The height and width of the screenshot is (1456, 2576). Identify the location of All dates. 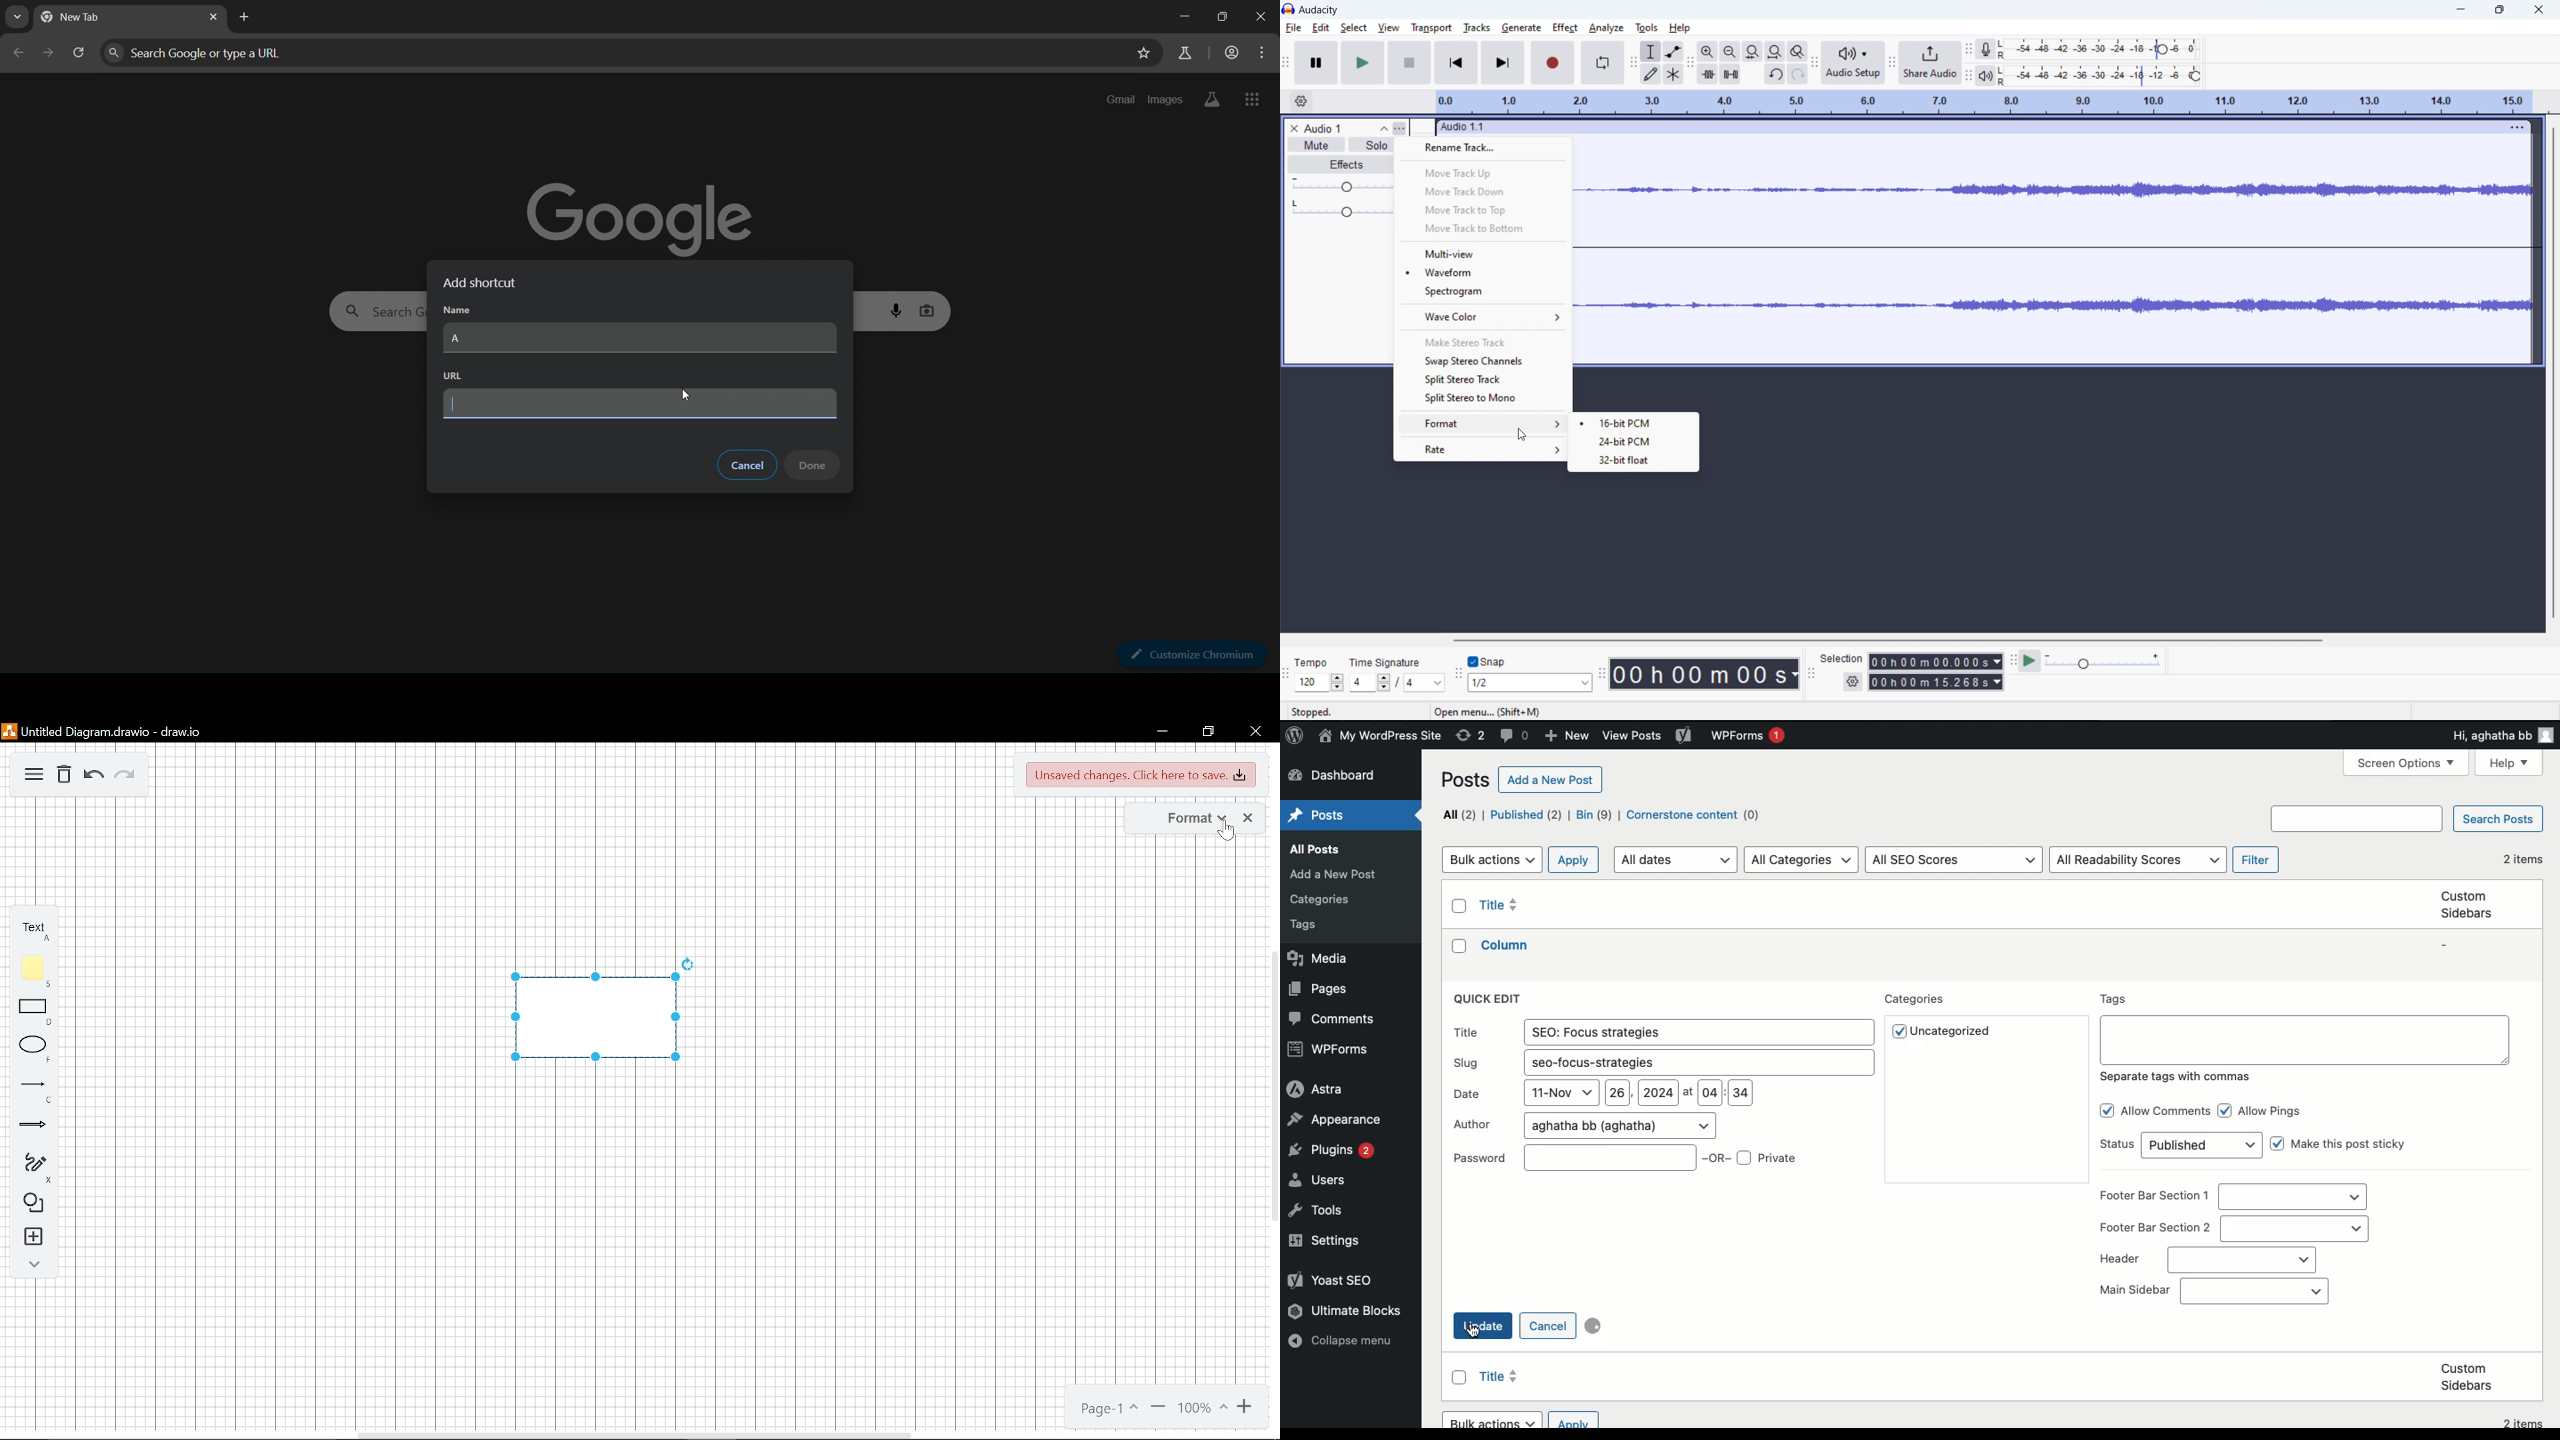
(1678, 859).